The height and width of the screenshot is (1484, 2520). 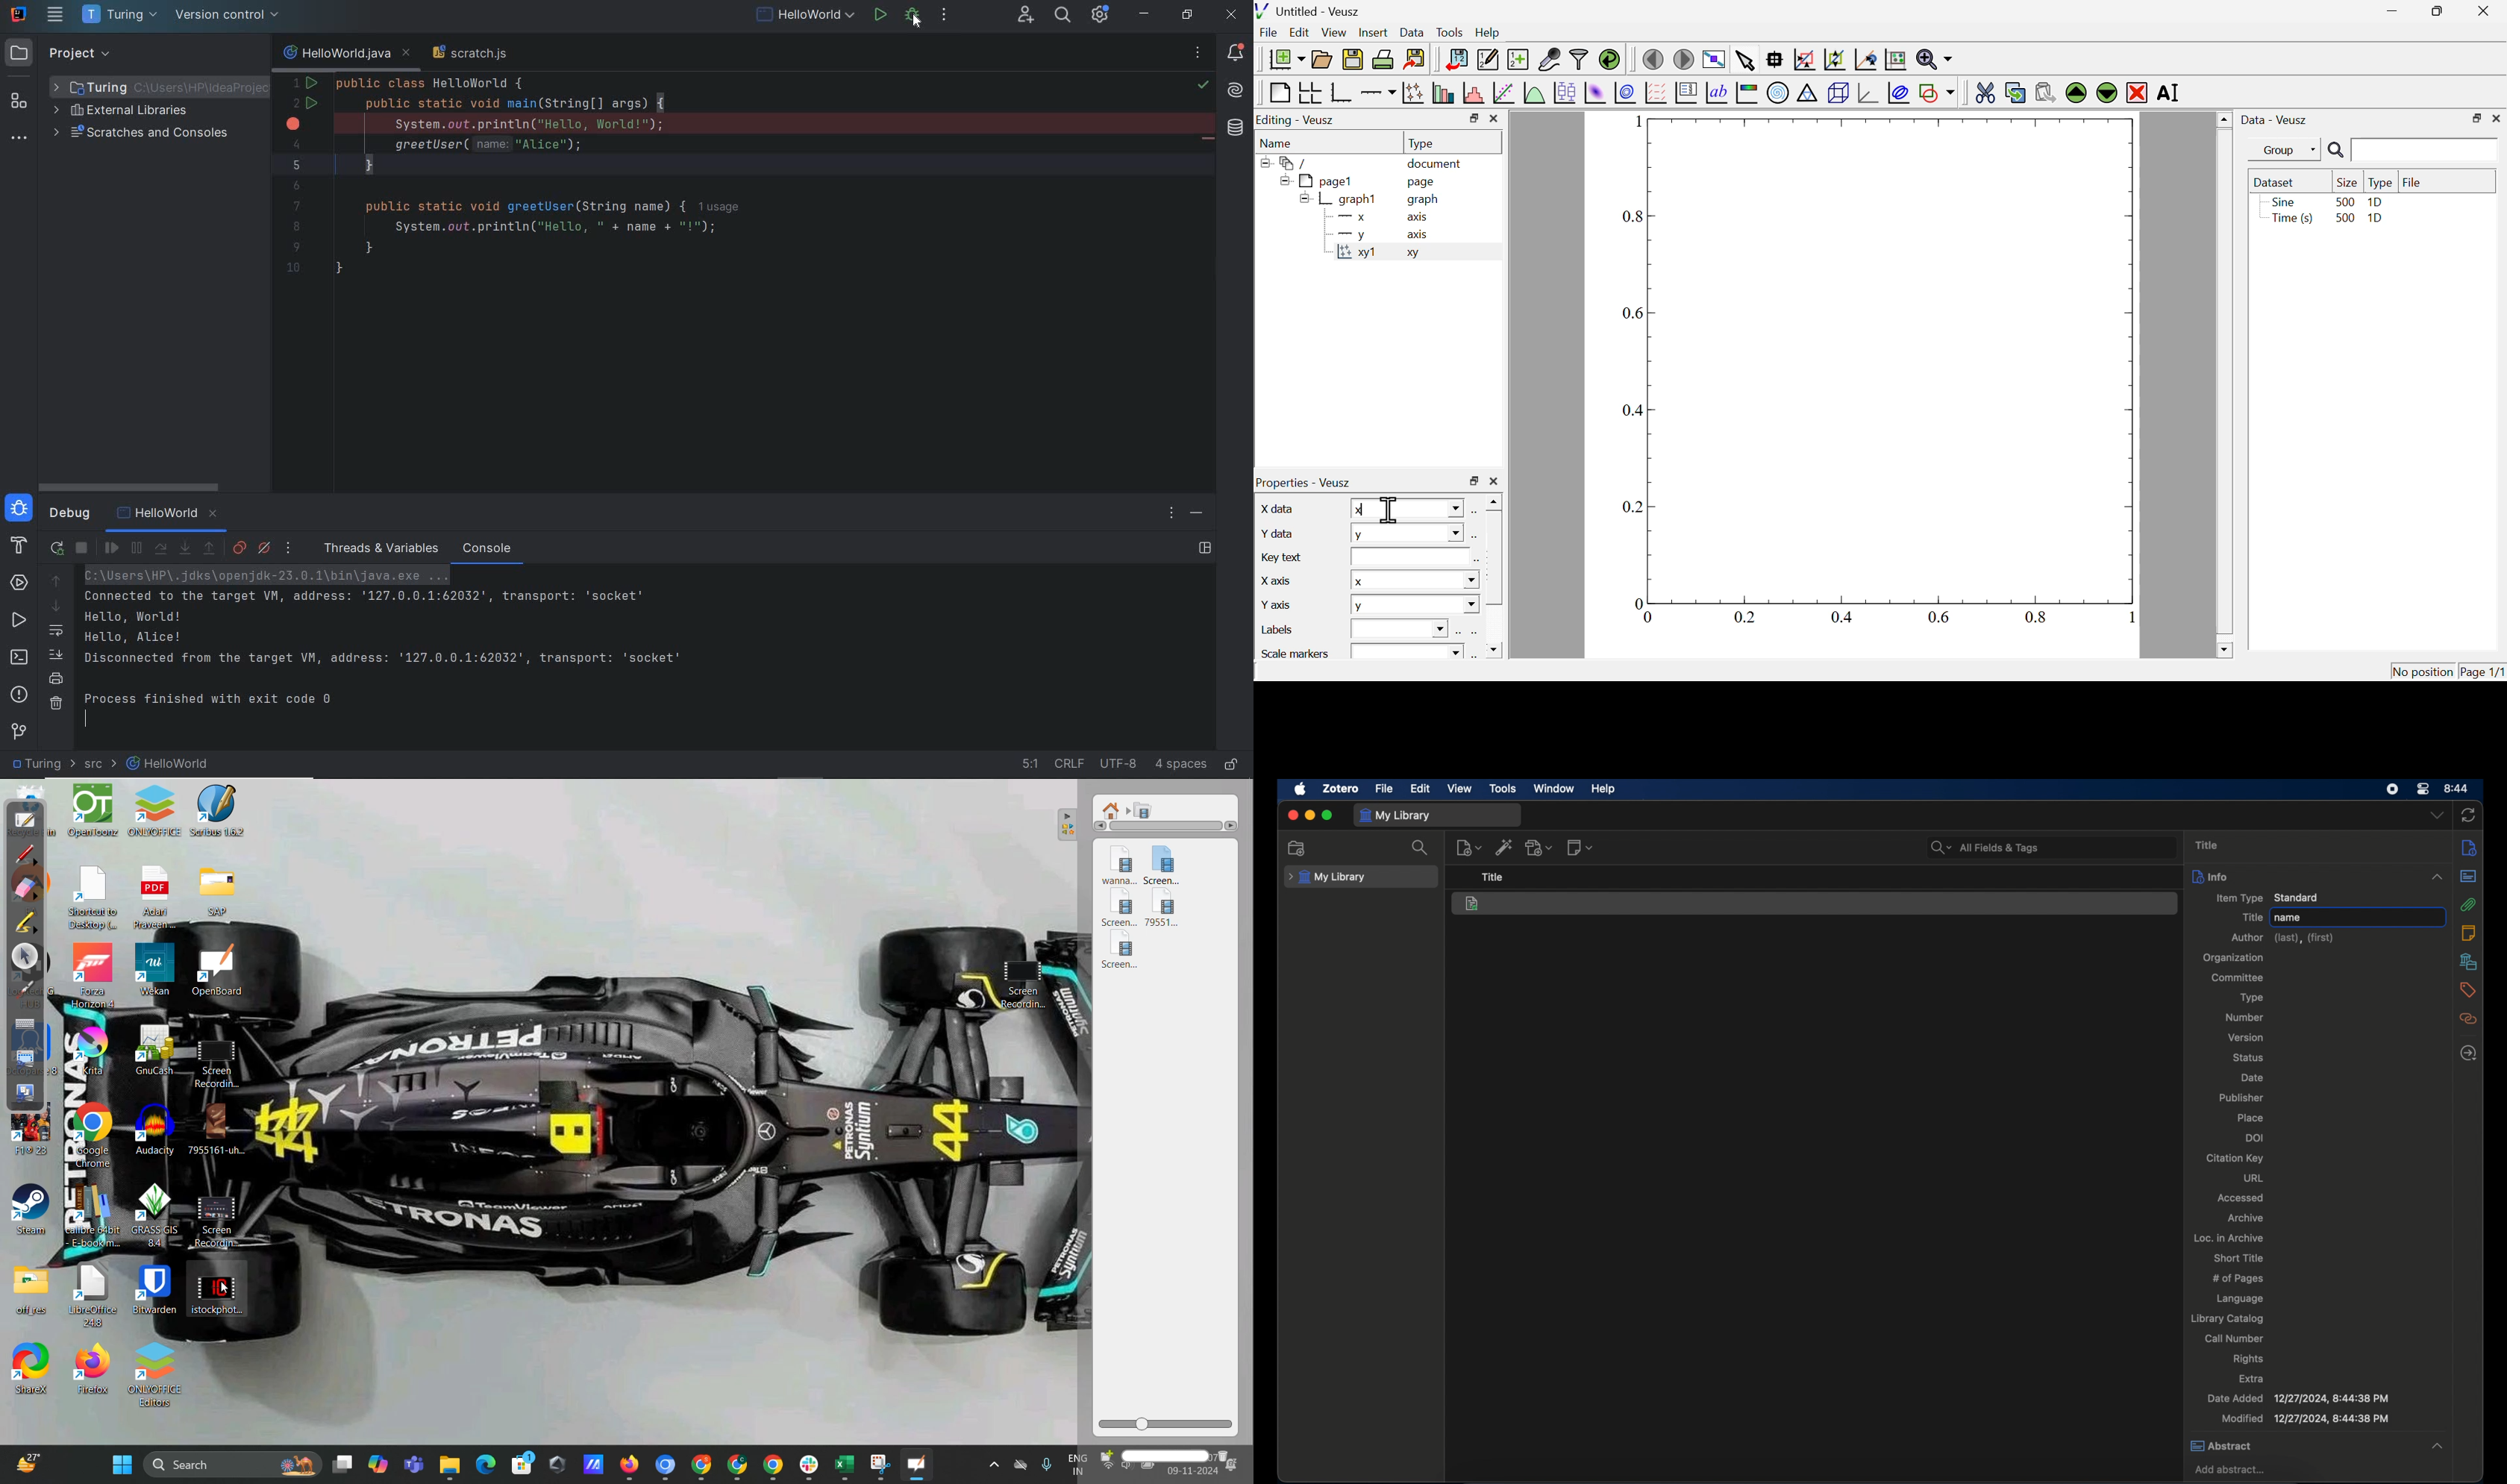 What do you see at coordinates (1744, 618) in the screenshot?
I see `0.2` at bounding box center [1744, 618].